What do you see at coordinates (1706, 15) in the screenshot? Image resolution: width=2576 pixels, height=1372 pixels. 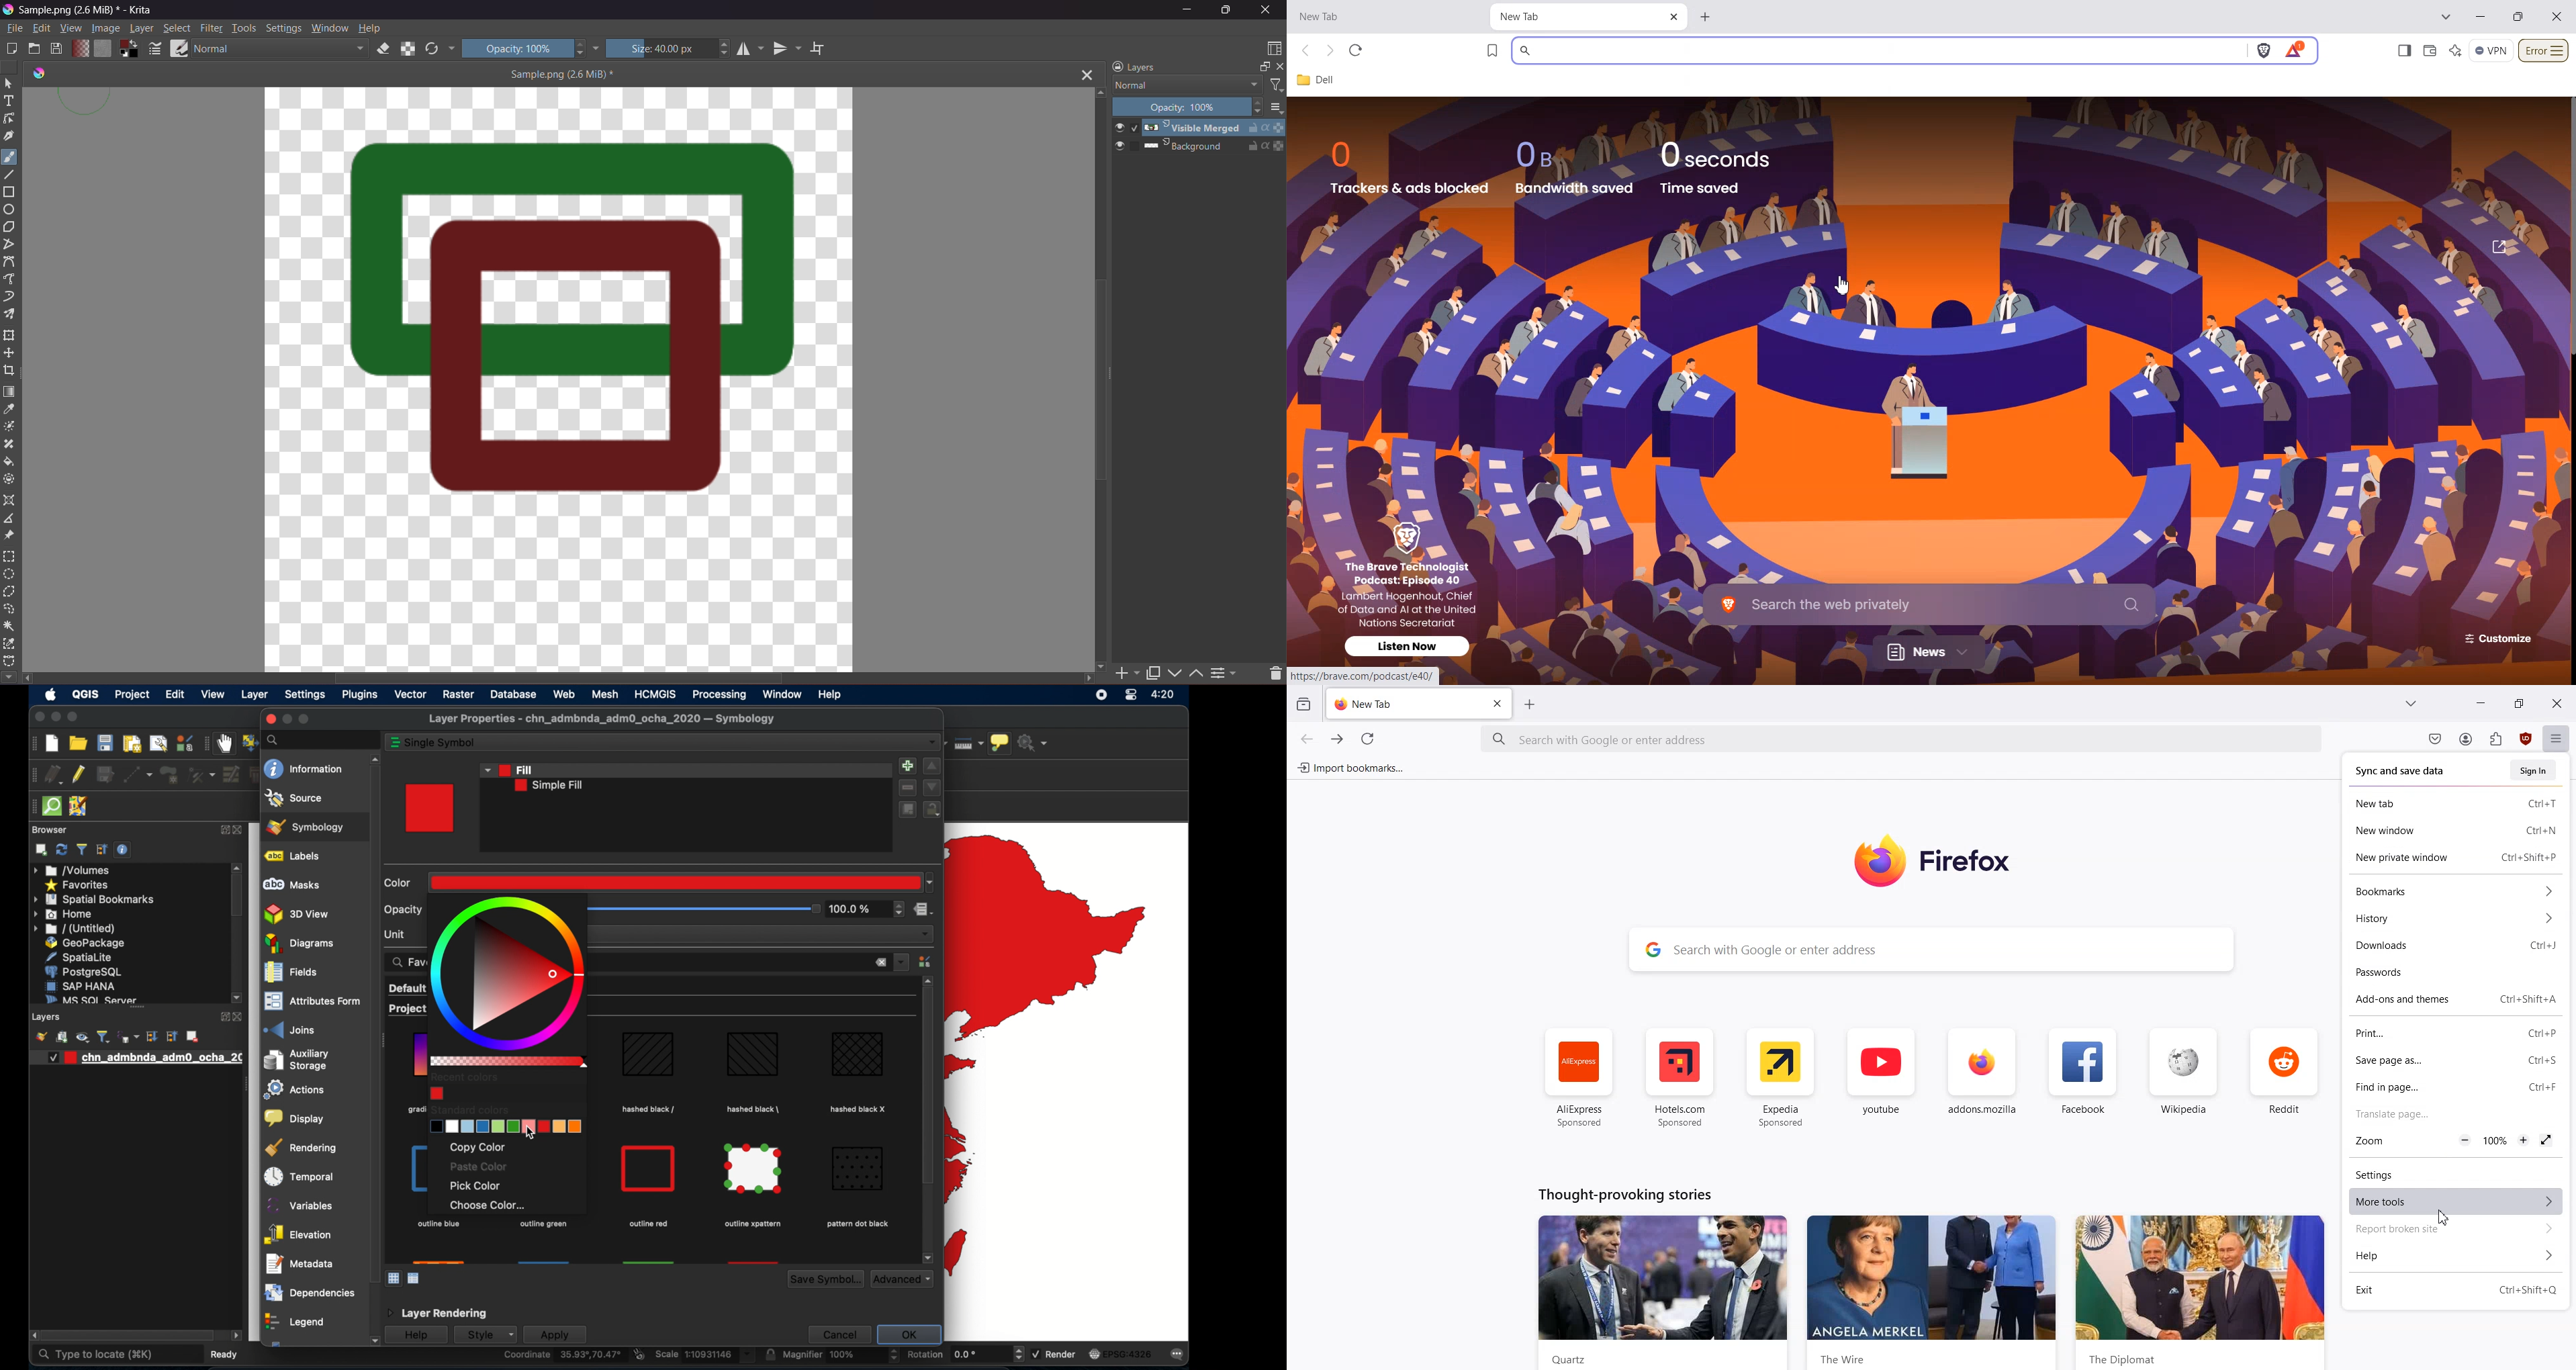 I see `Add new tab` at bounding box center [1706, 15].